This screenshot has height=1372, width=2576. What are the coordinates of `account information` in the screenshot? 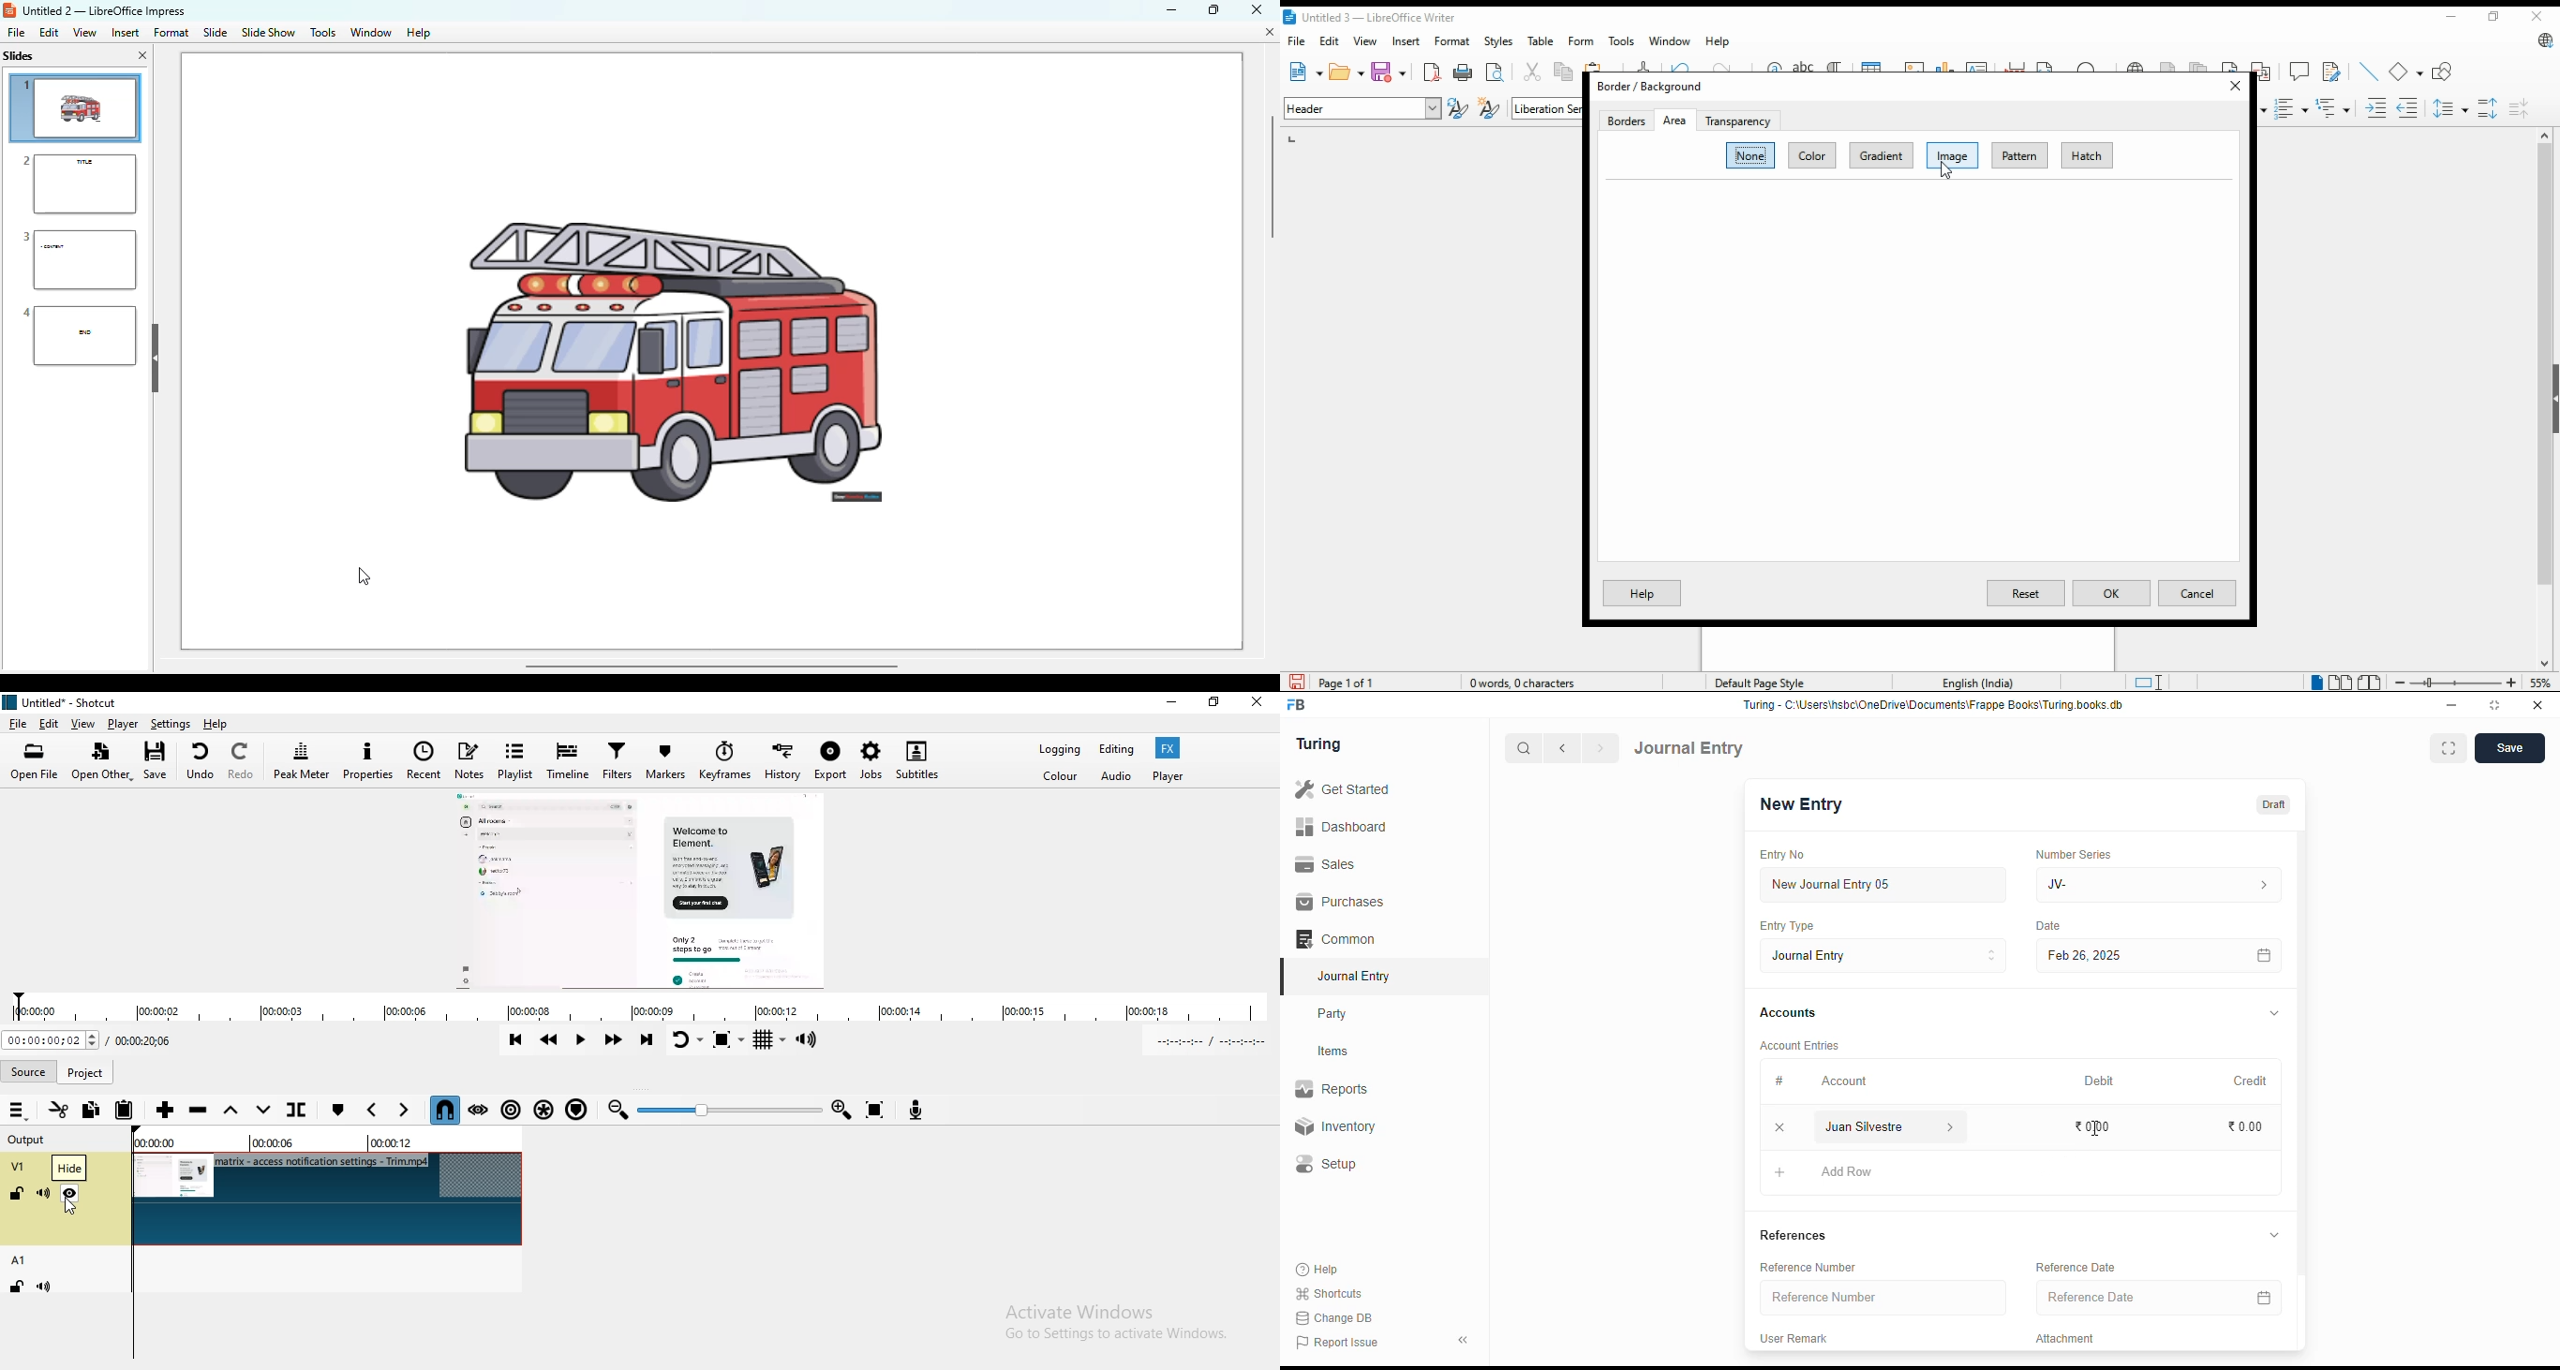 It's located at (1951, 1128).